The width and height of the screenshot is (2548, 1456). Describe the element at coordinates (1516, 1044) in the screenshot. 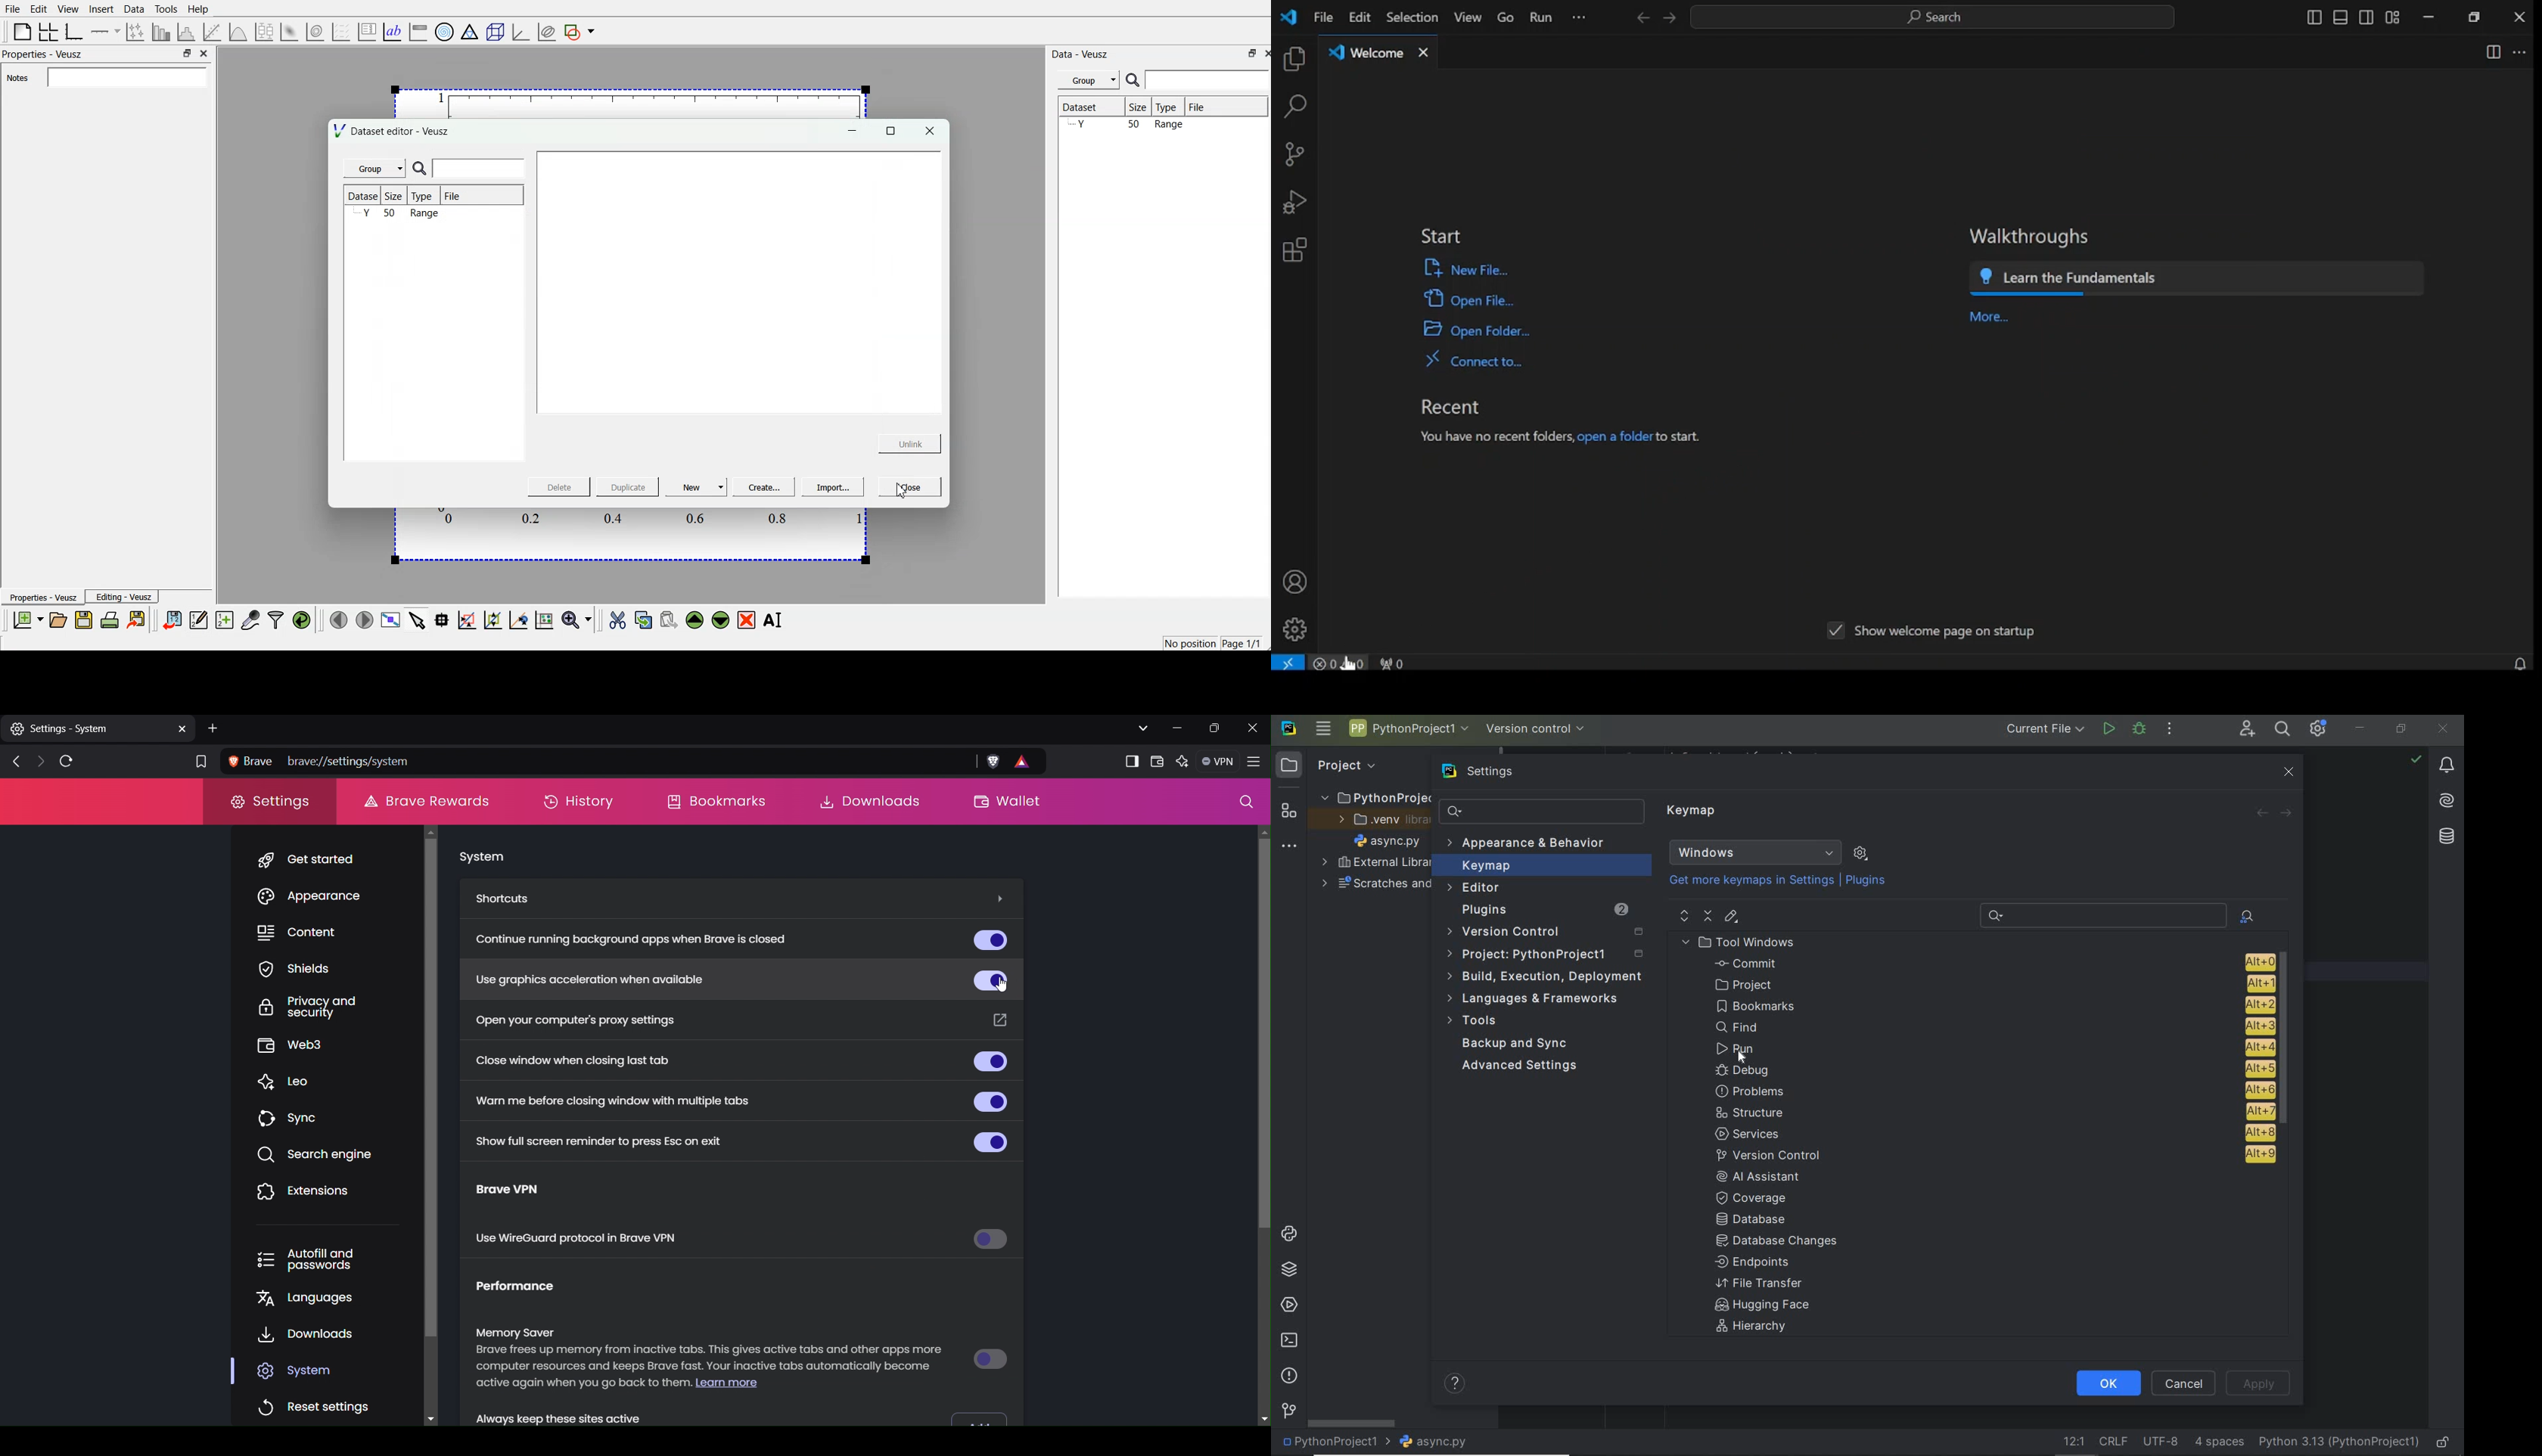

I see `Backup and Sync` at that location.